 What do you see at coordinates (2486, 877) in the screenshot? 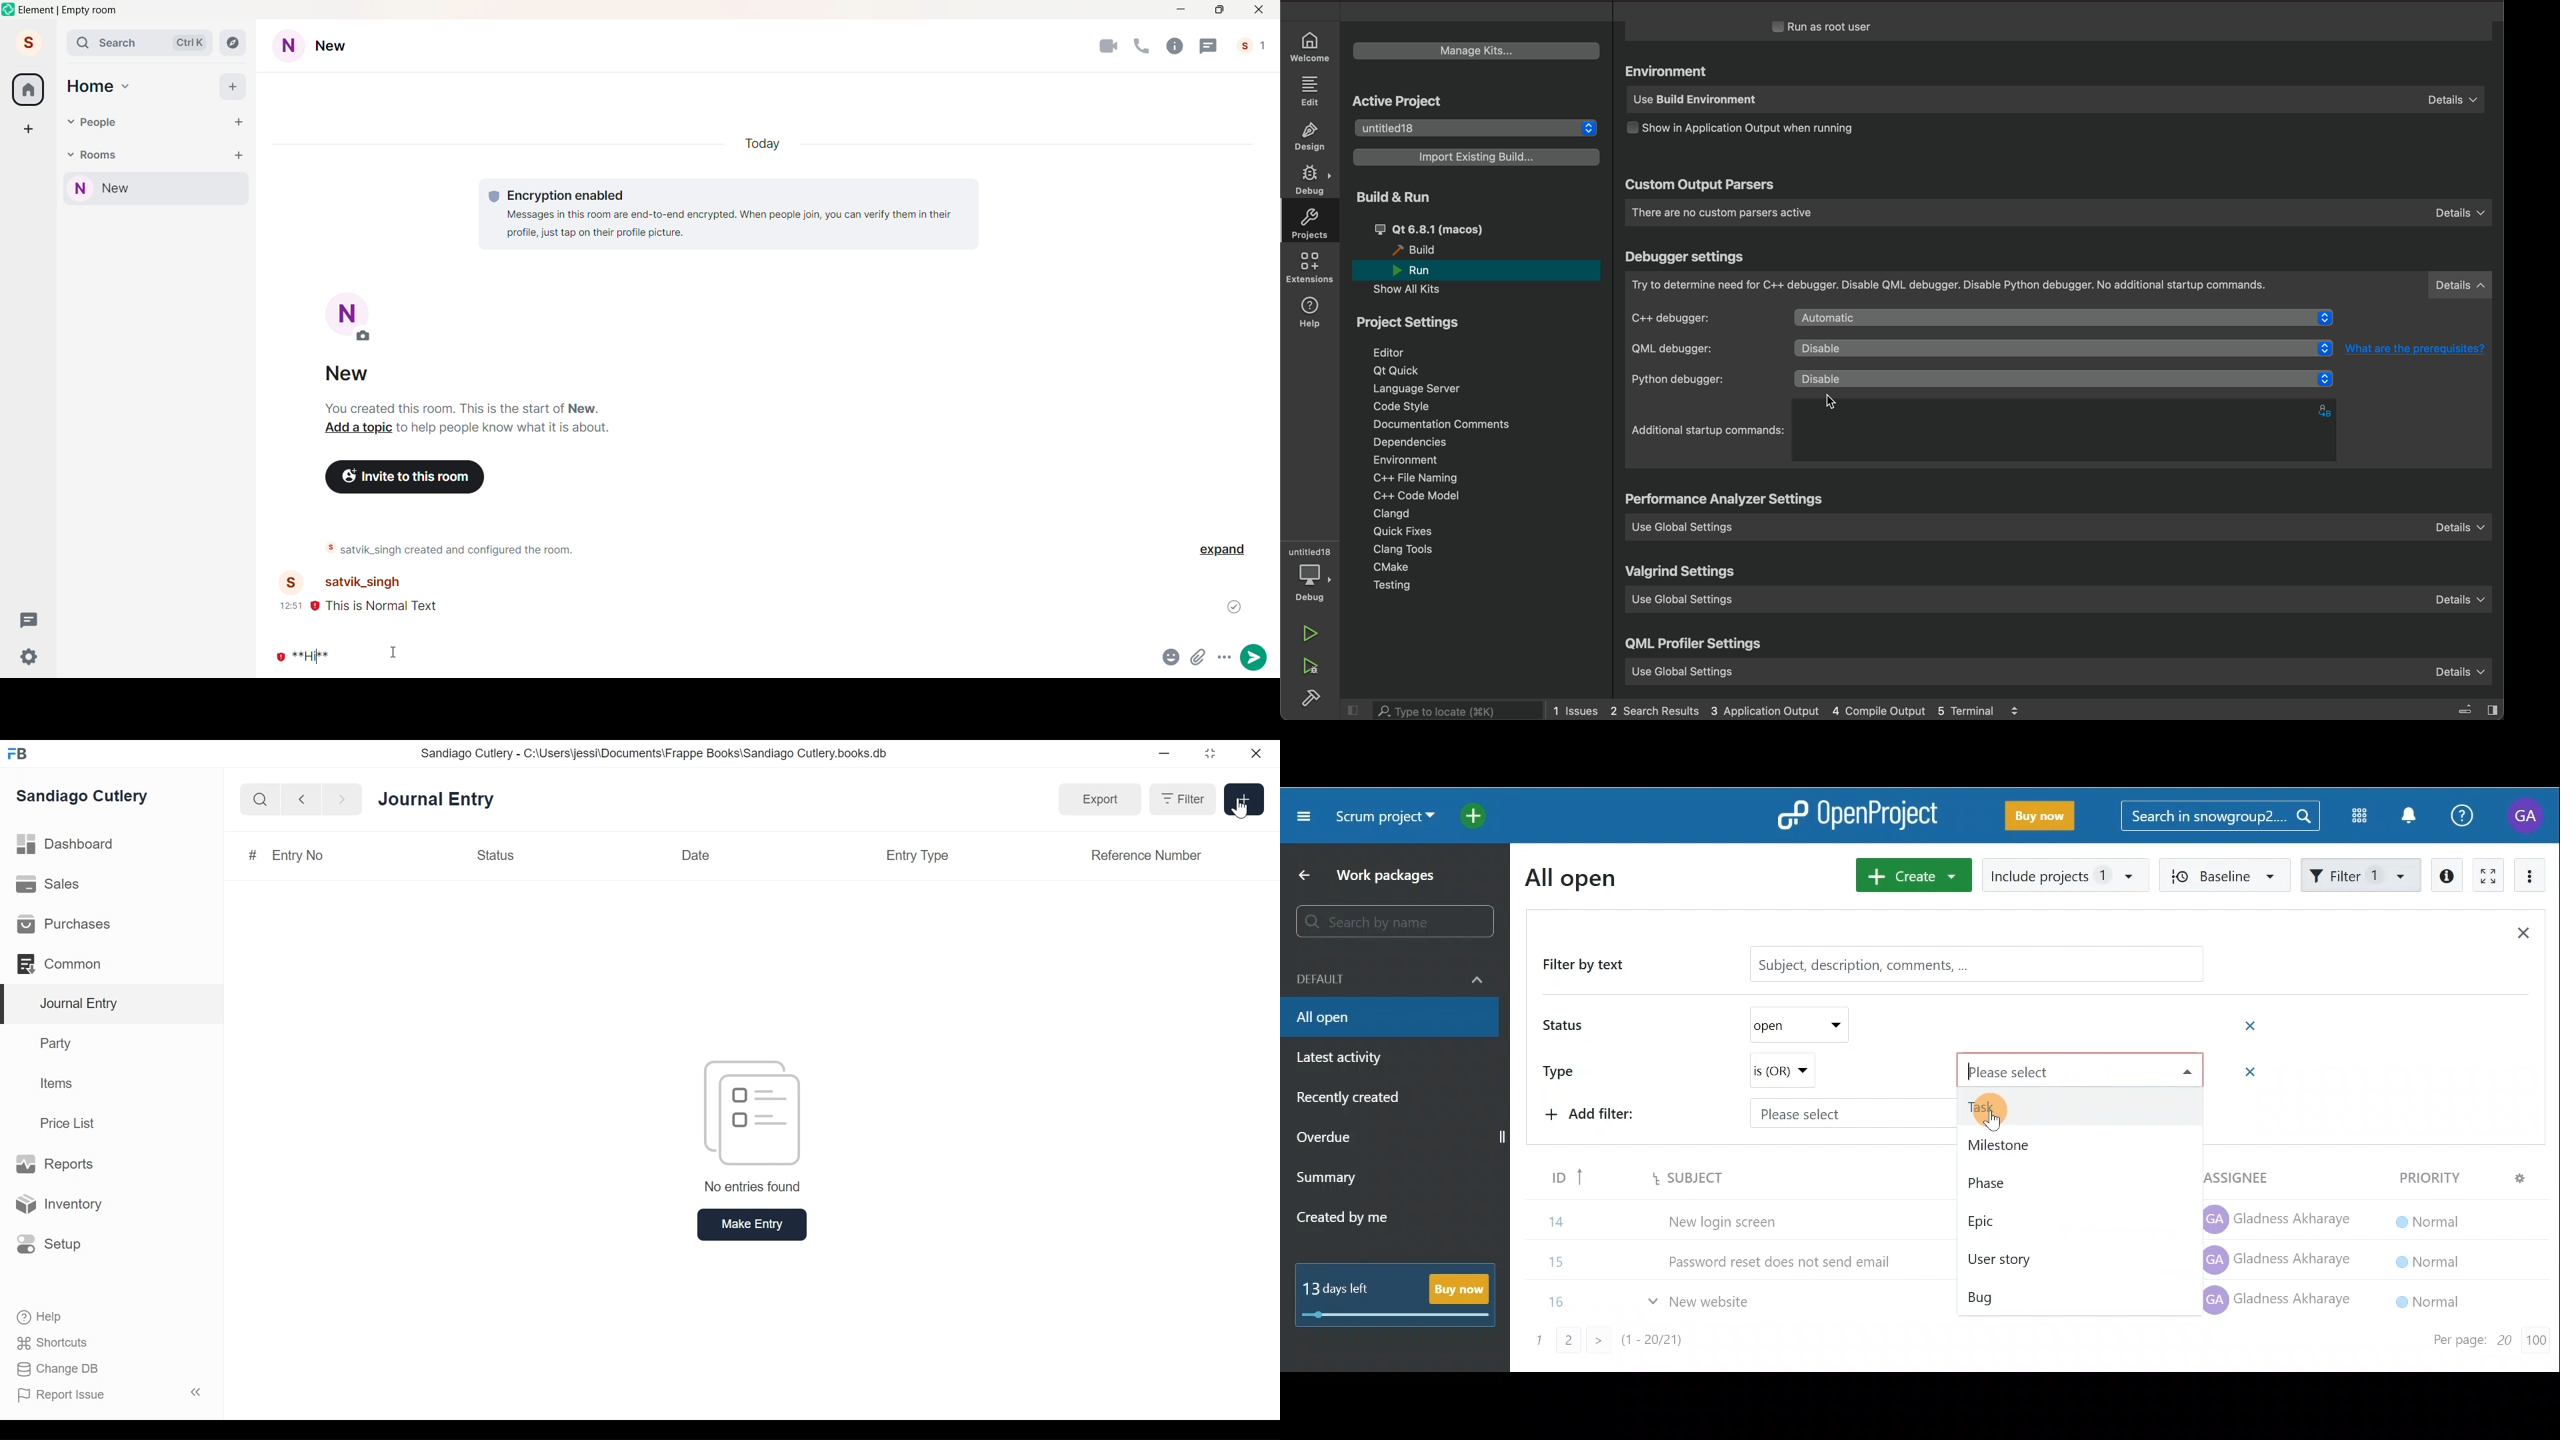
I see `Activate zen mode` at bounding box center [2486, 877].